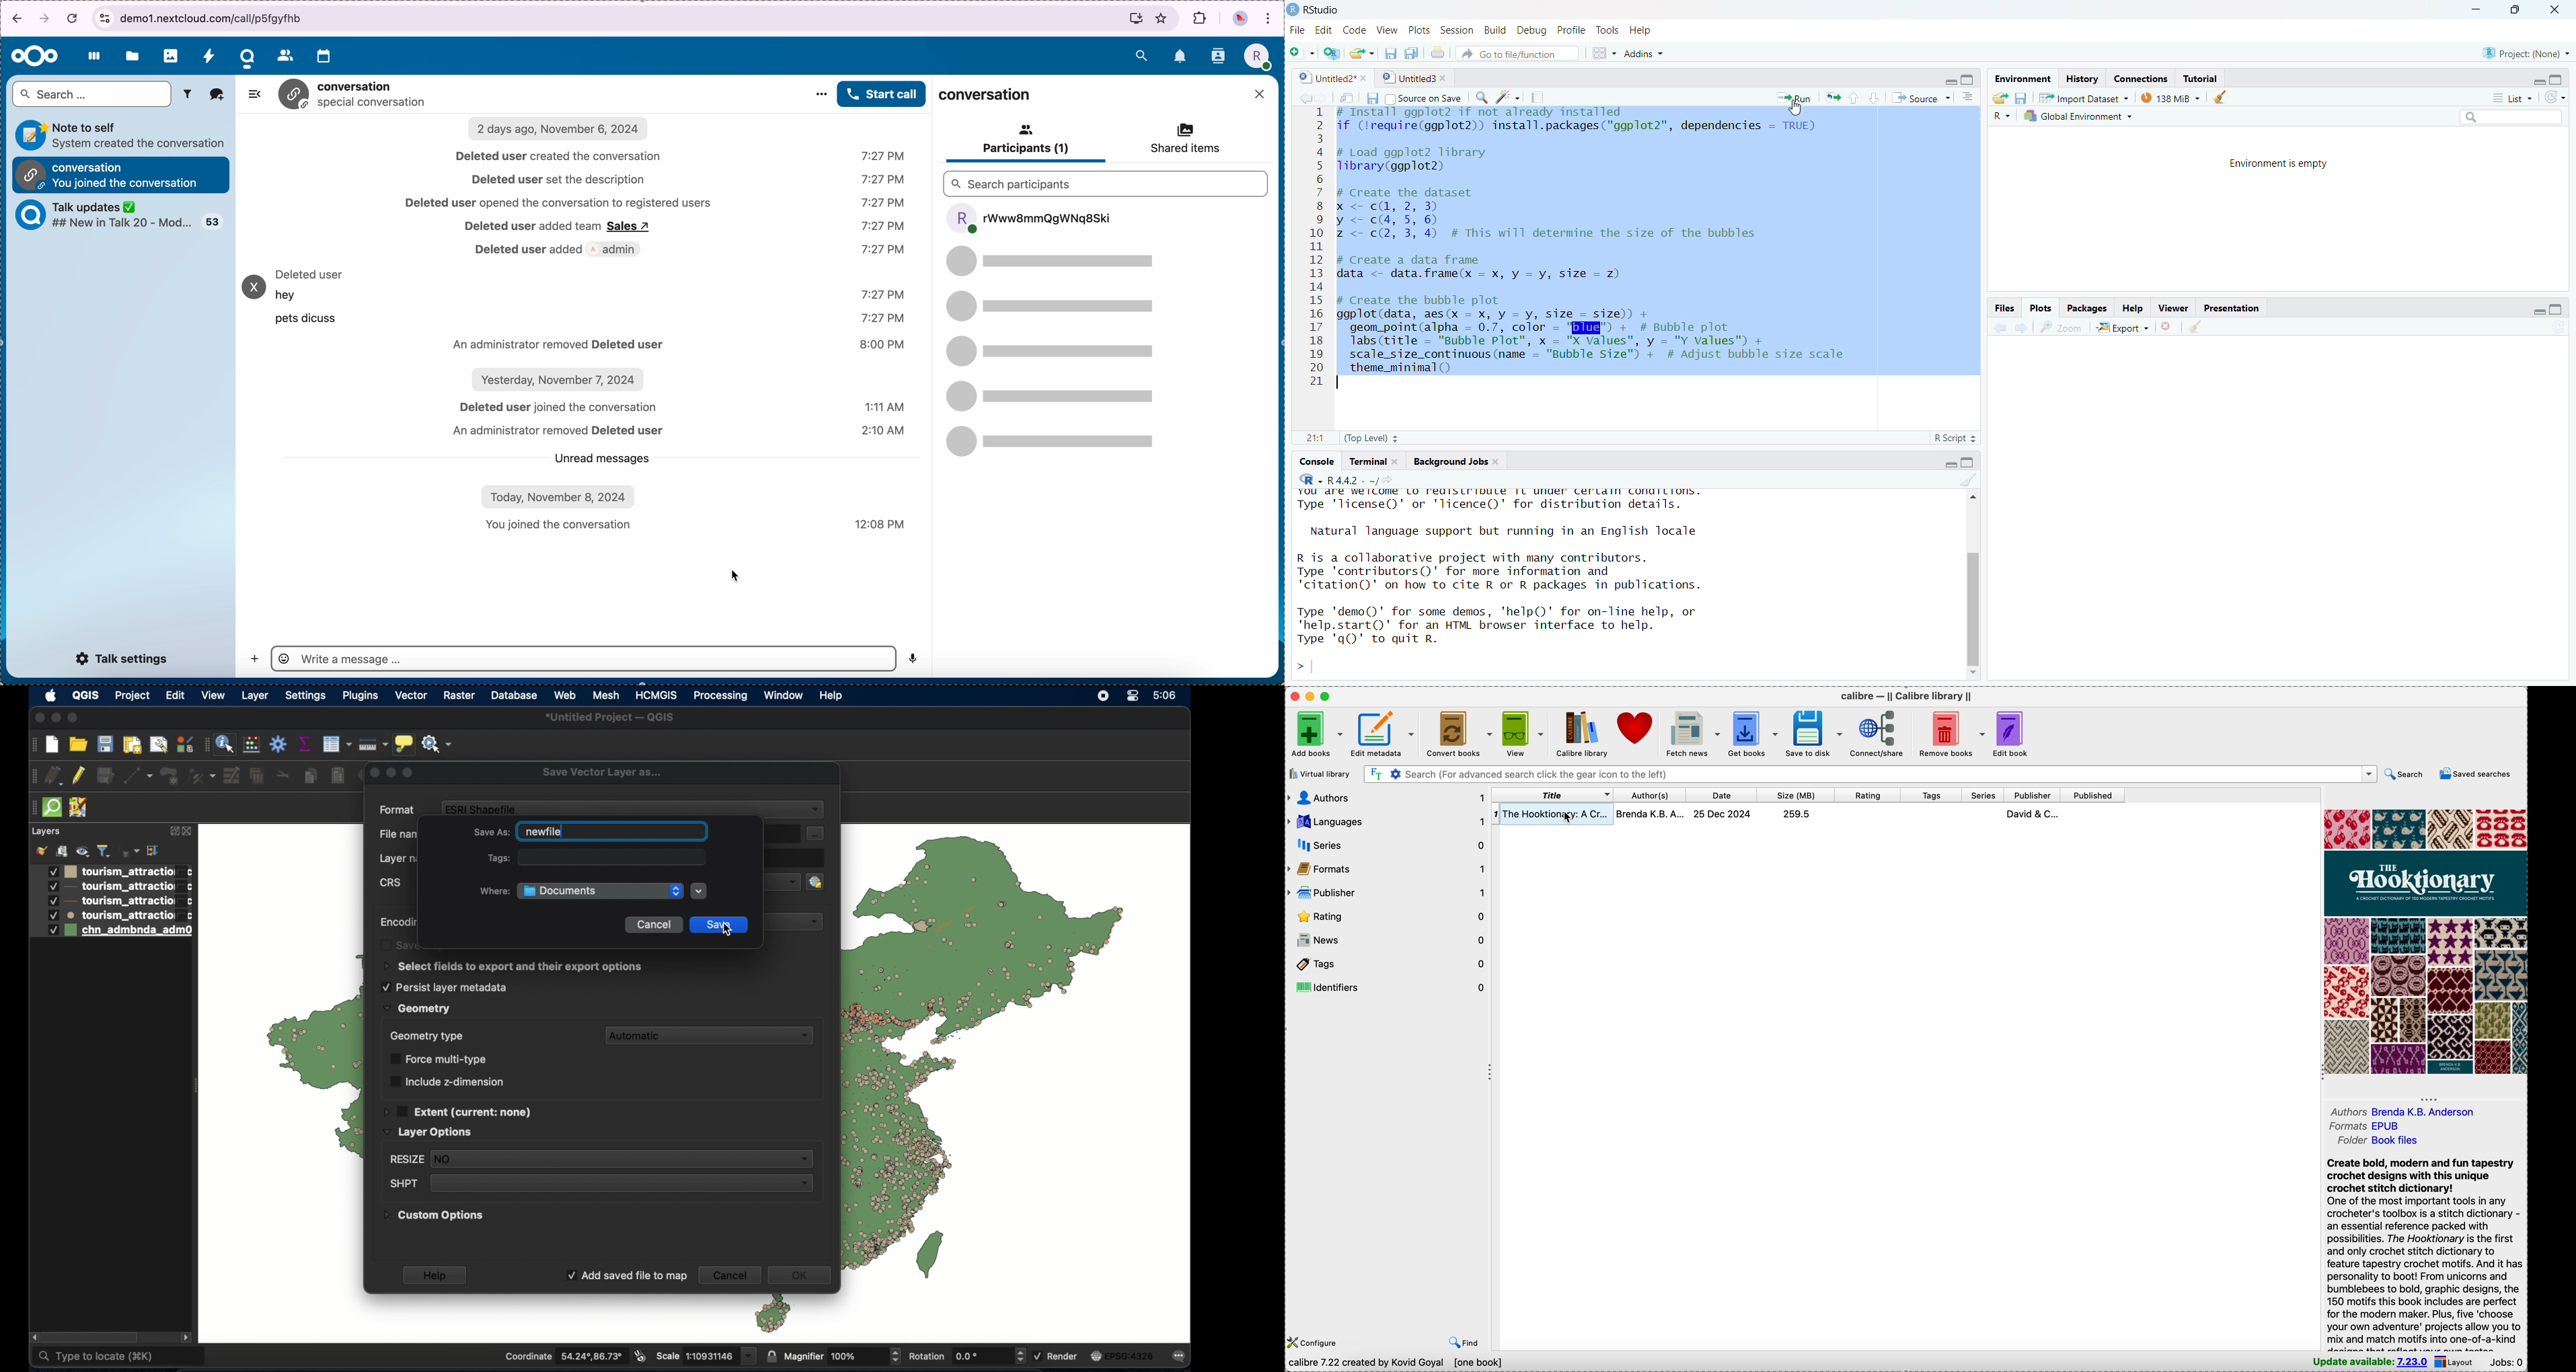 Image resolution: width=2576 pixels, height=1372 pixels. What do you see at coordinates (1492, 31) in the screenshot?
I see `Build` at bounding box center [1492, 31].